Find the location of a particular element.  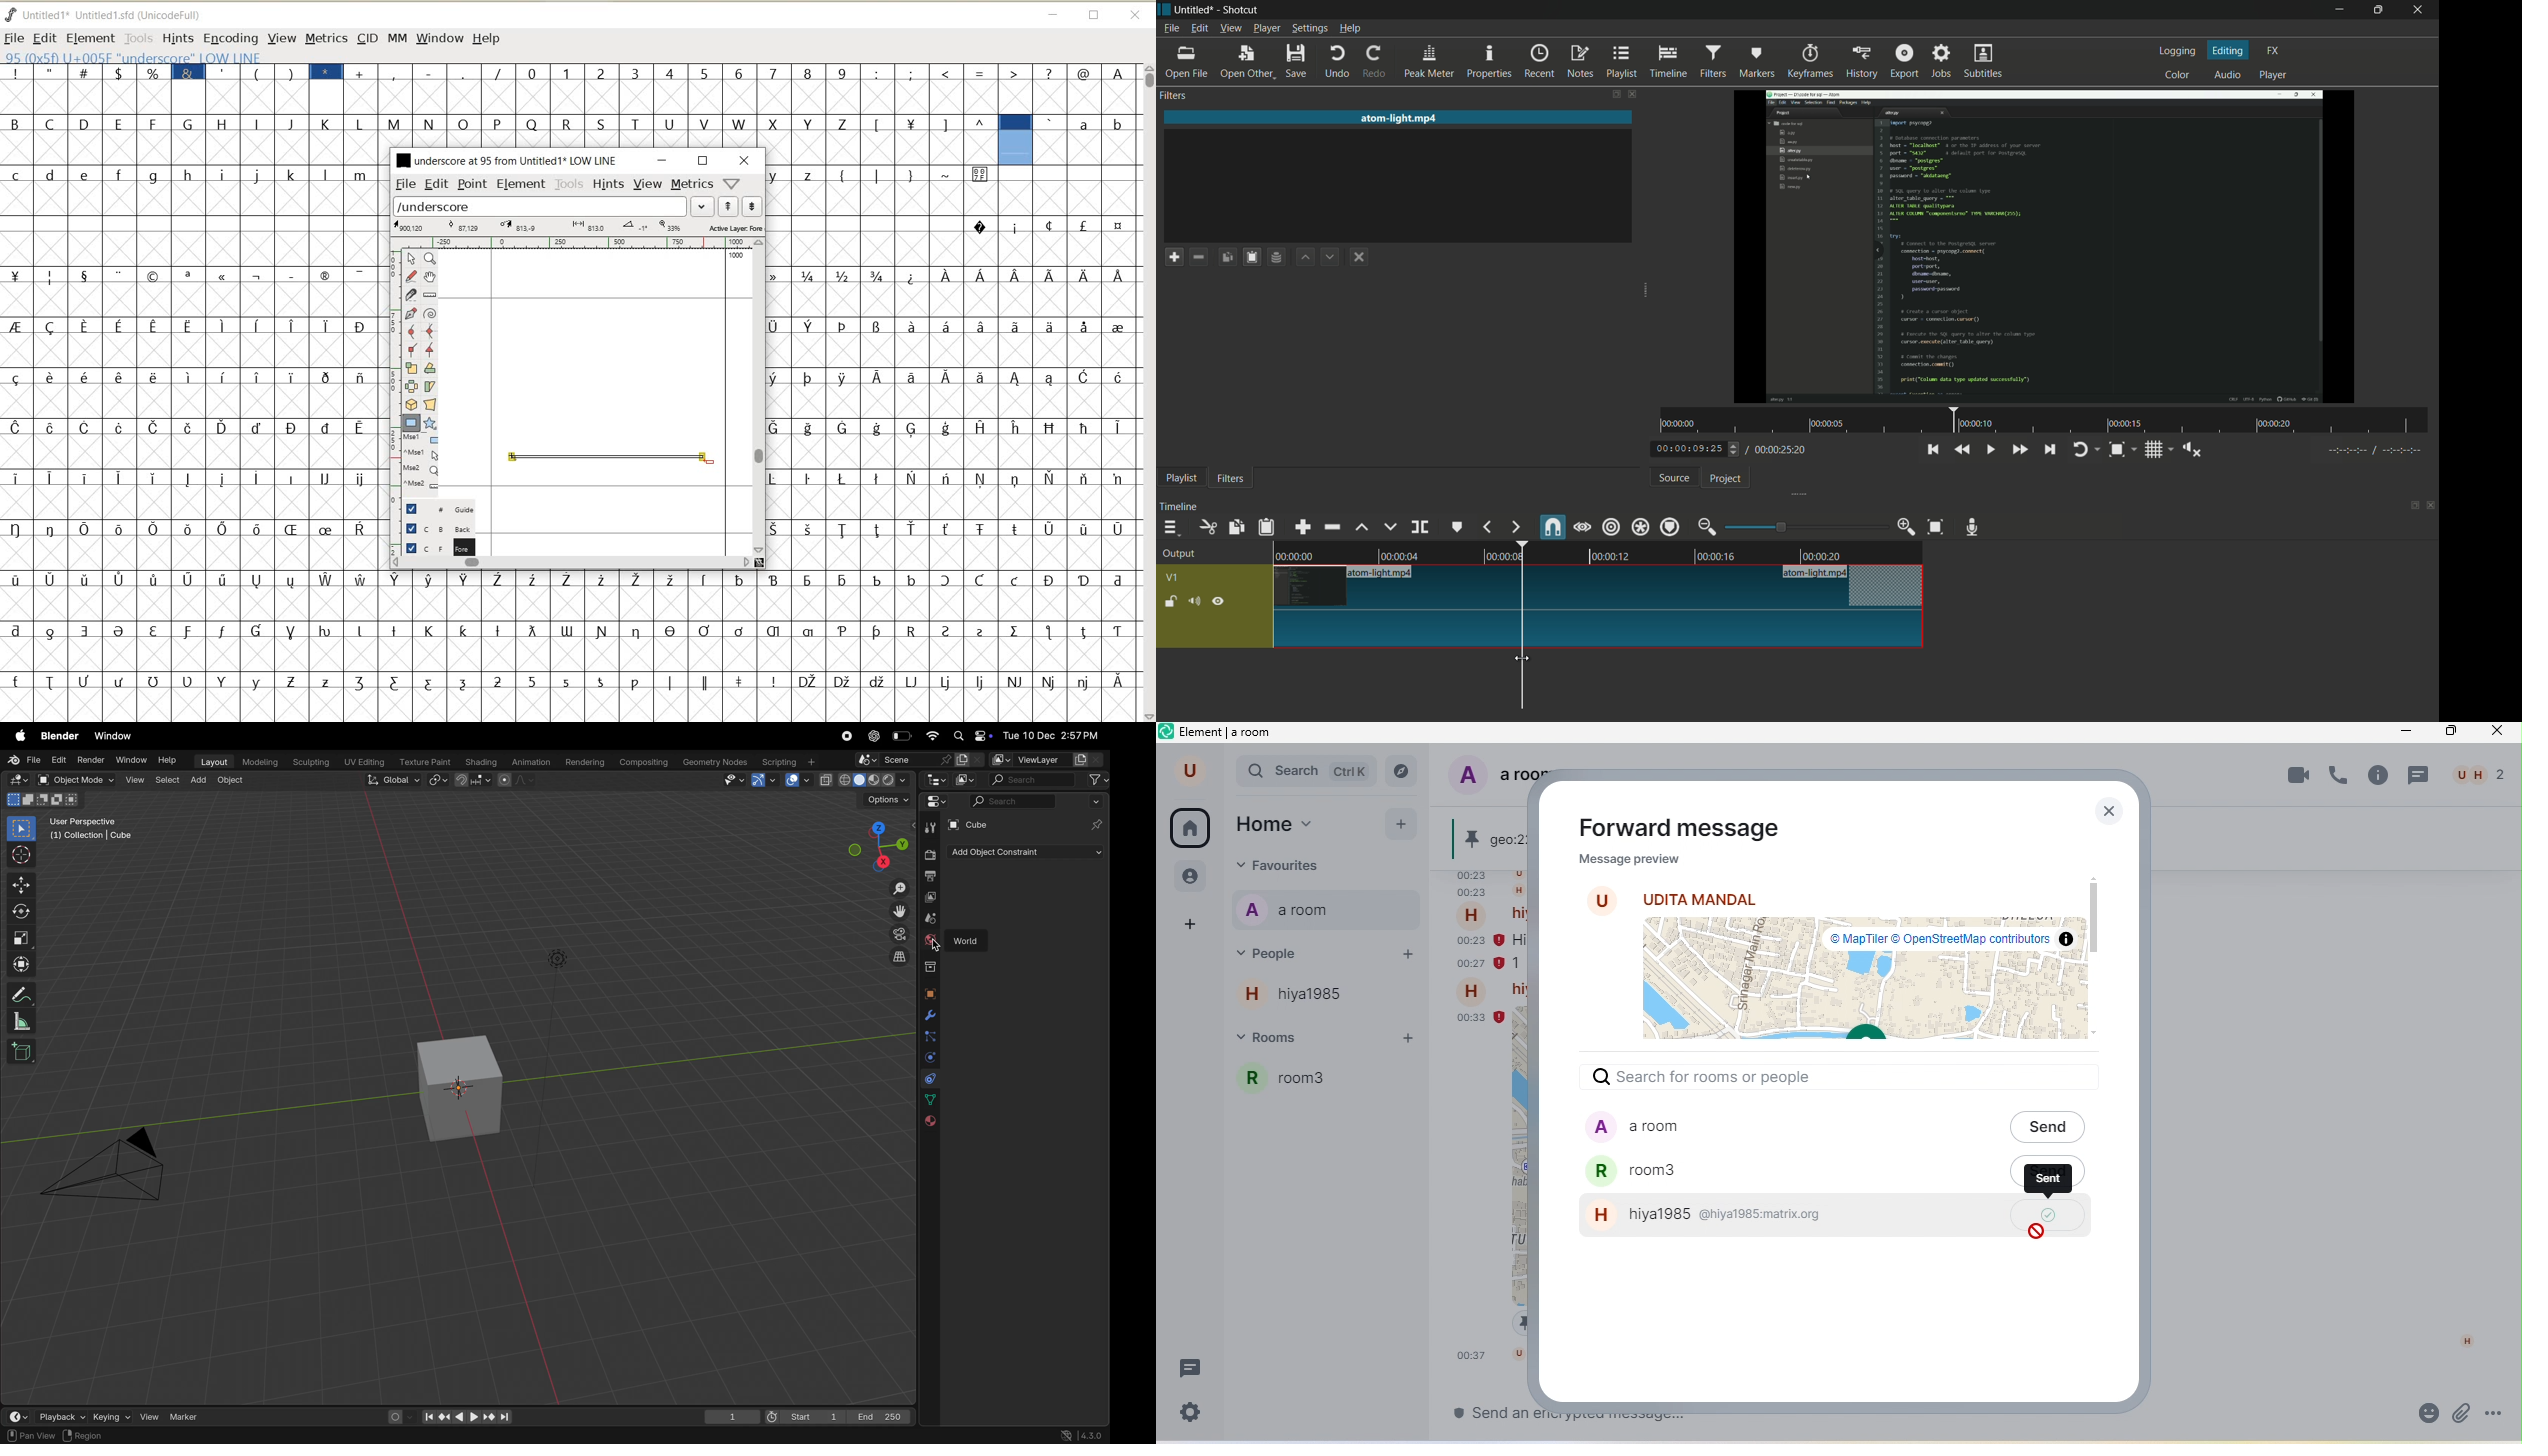

polygon or star is located at coordinates (429, 423).